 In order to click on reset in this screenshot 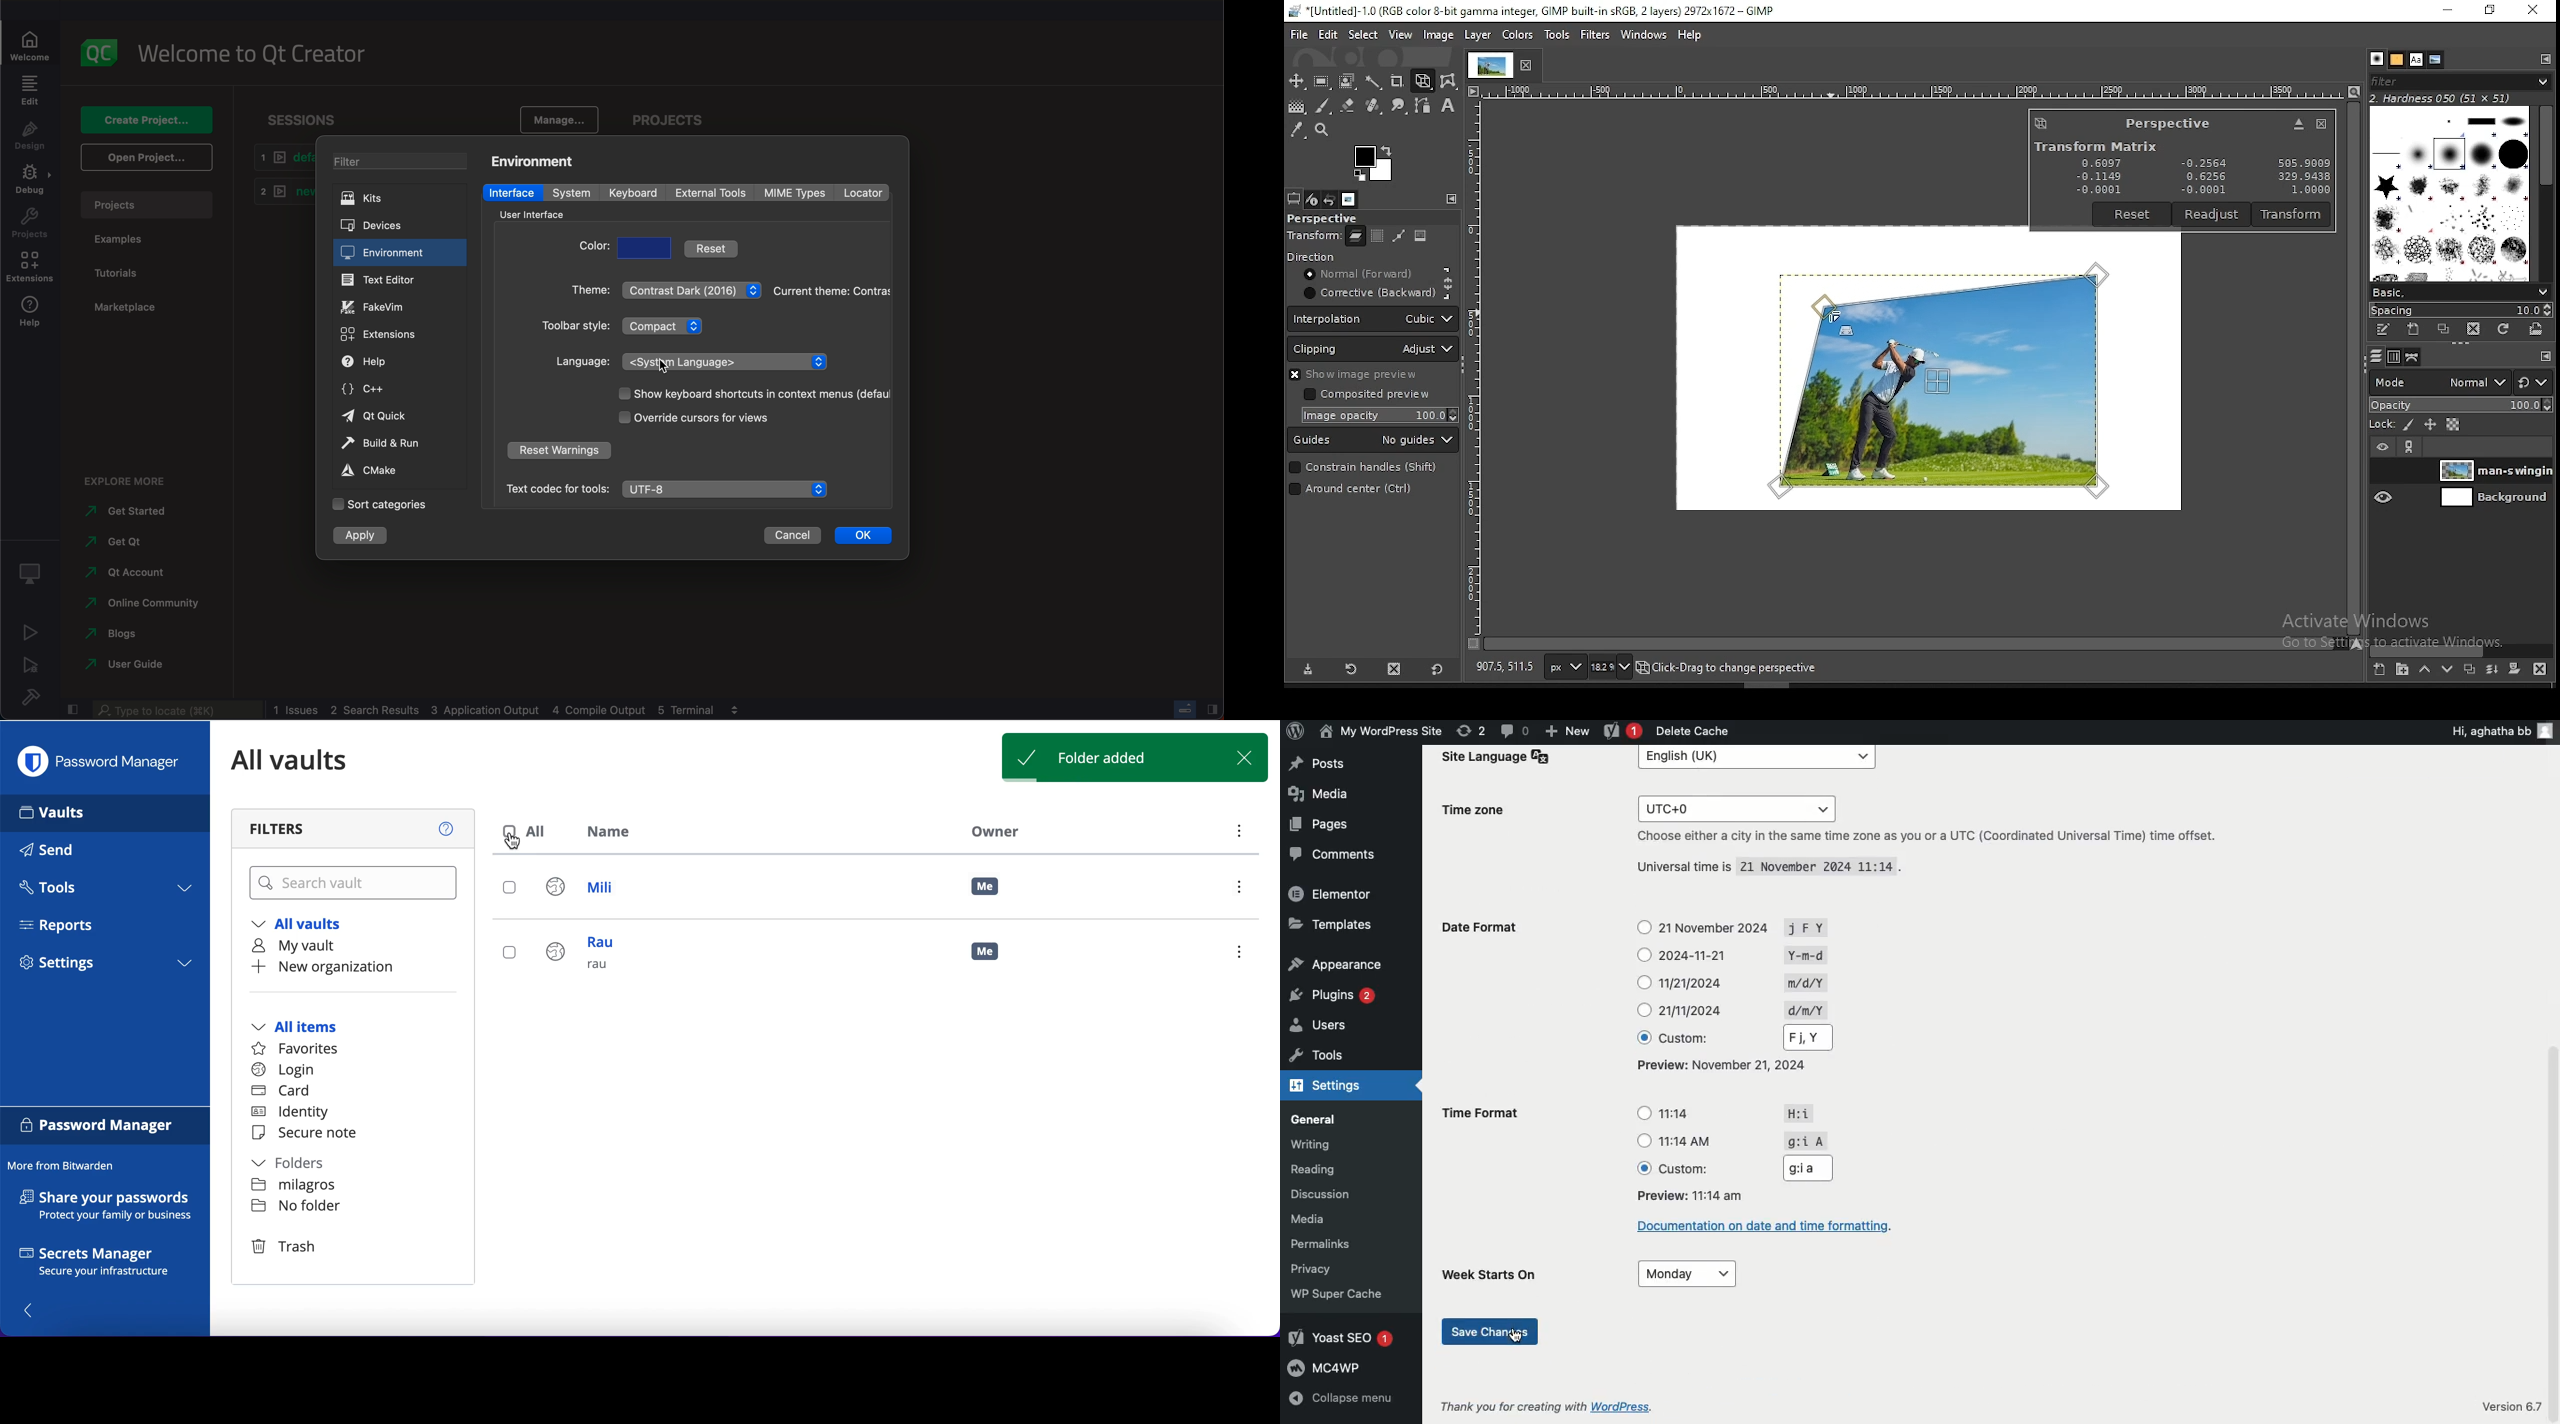, I will do `click(2133, 214)`.